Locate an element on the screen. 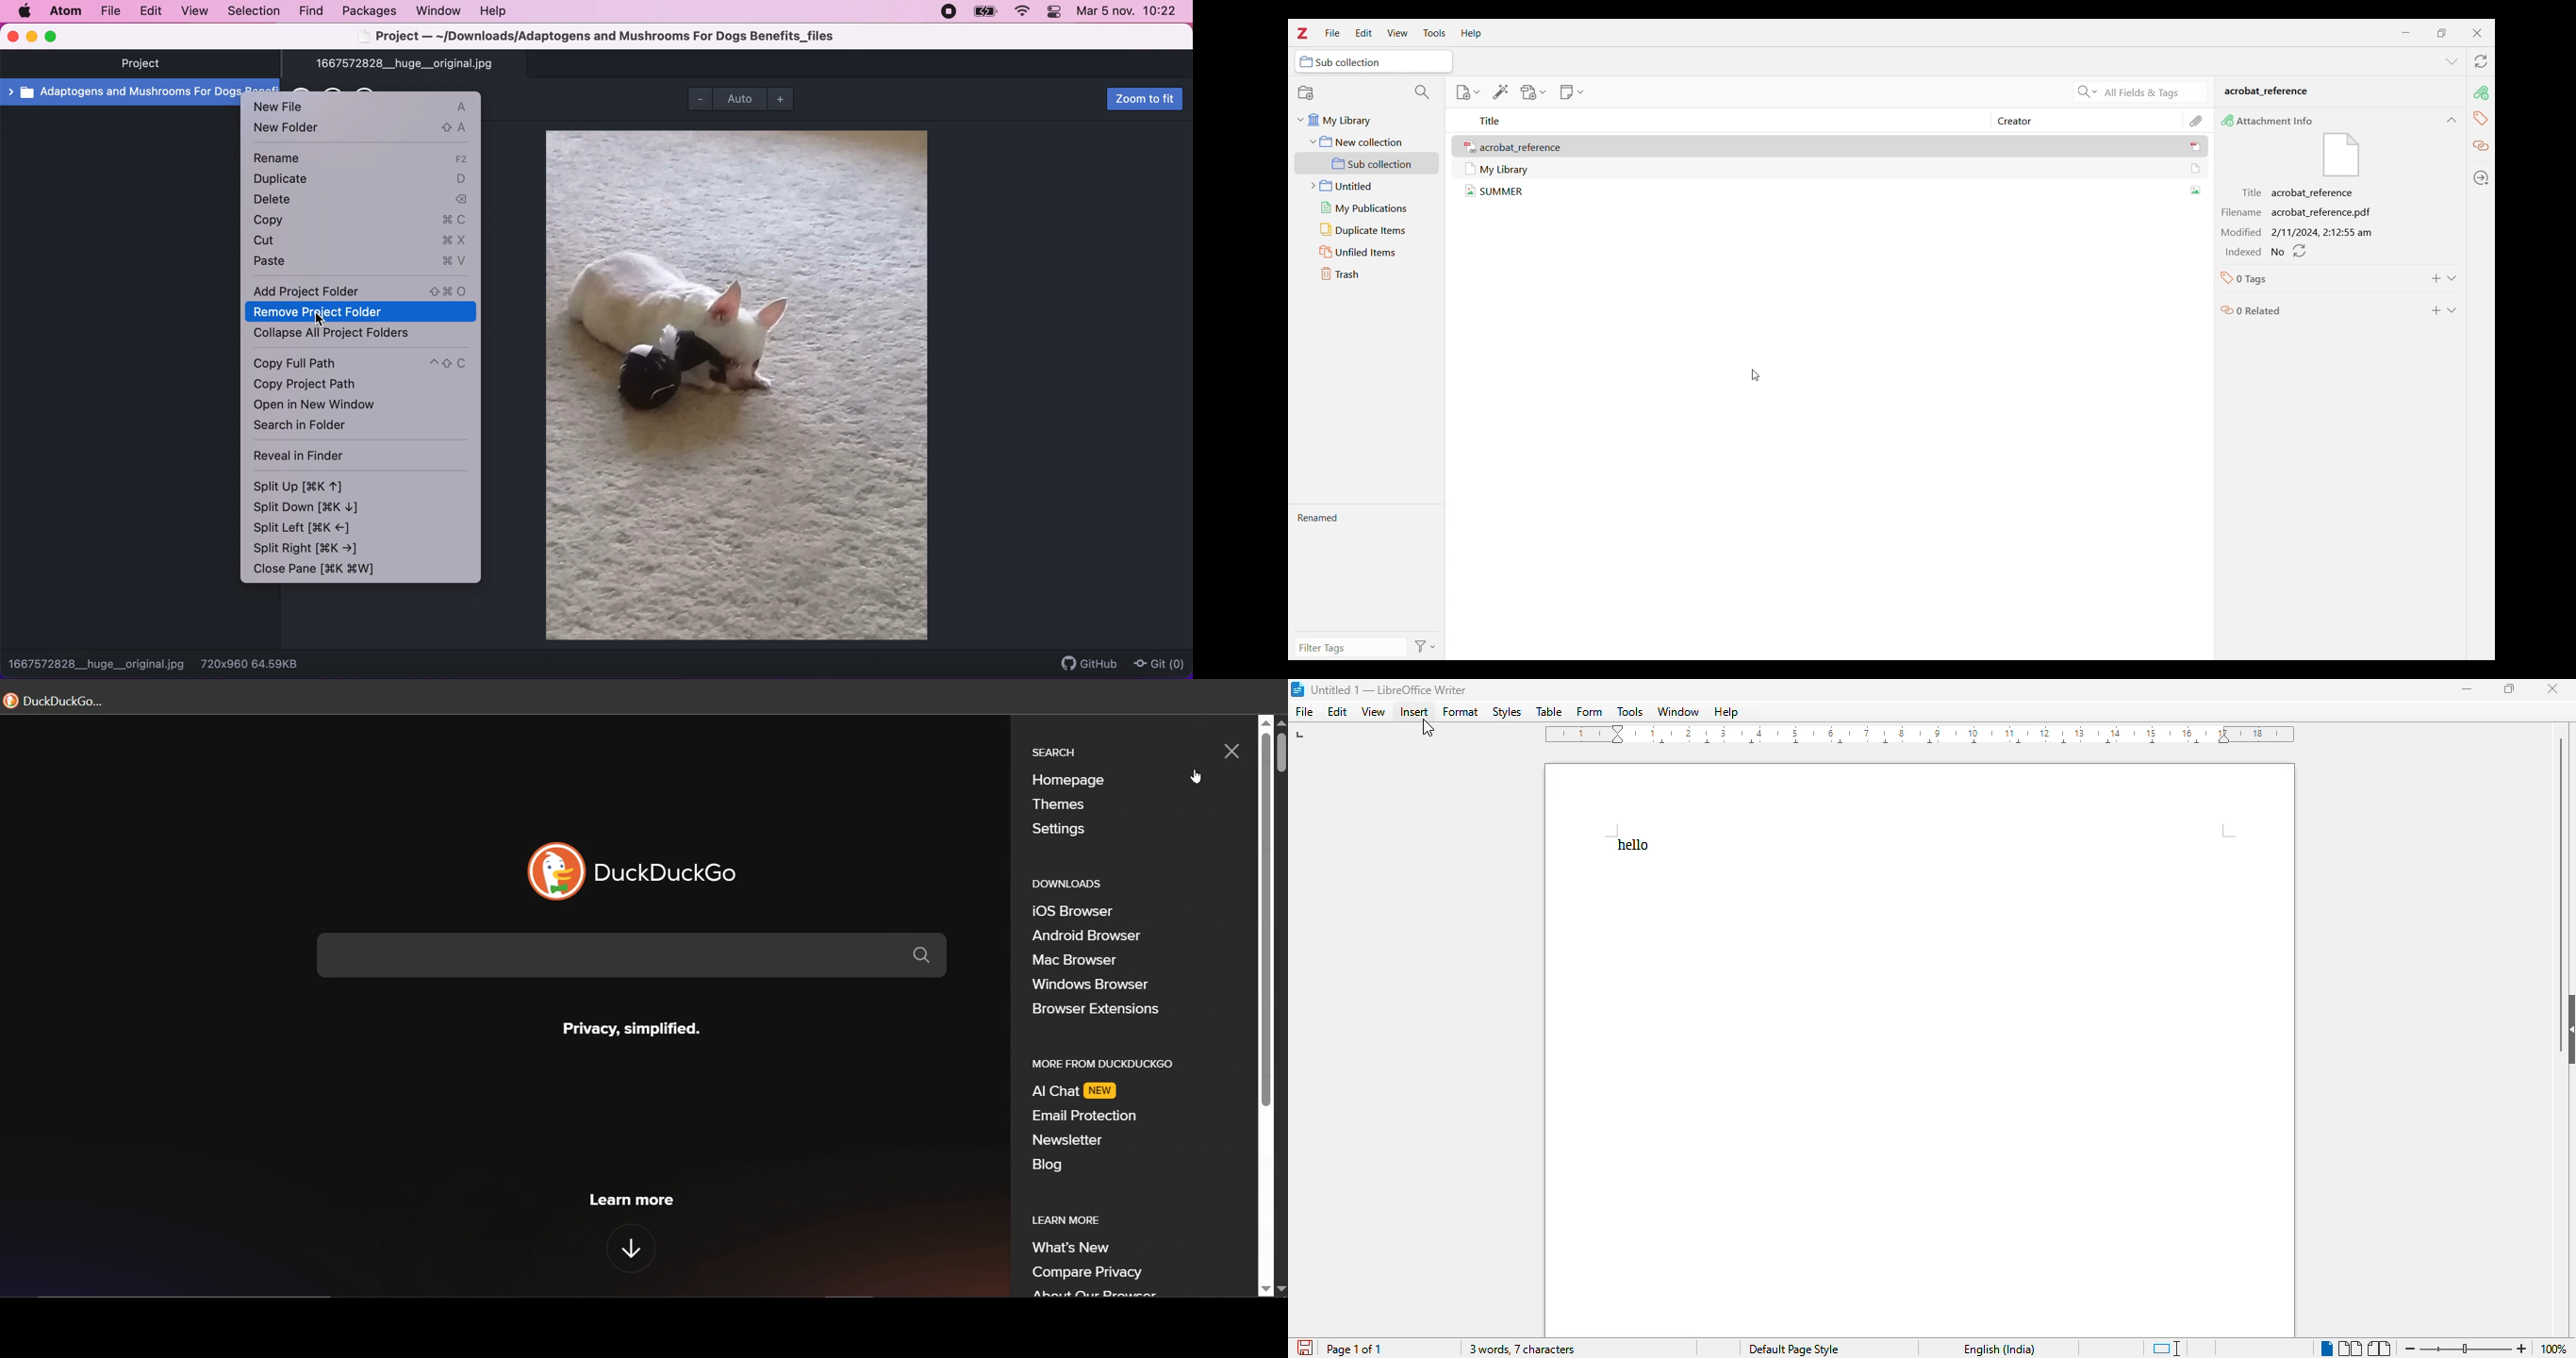 The height and width of the screenshot is (1372, 2576). zoom out is located at coordinates (699, 101).